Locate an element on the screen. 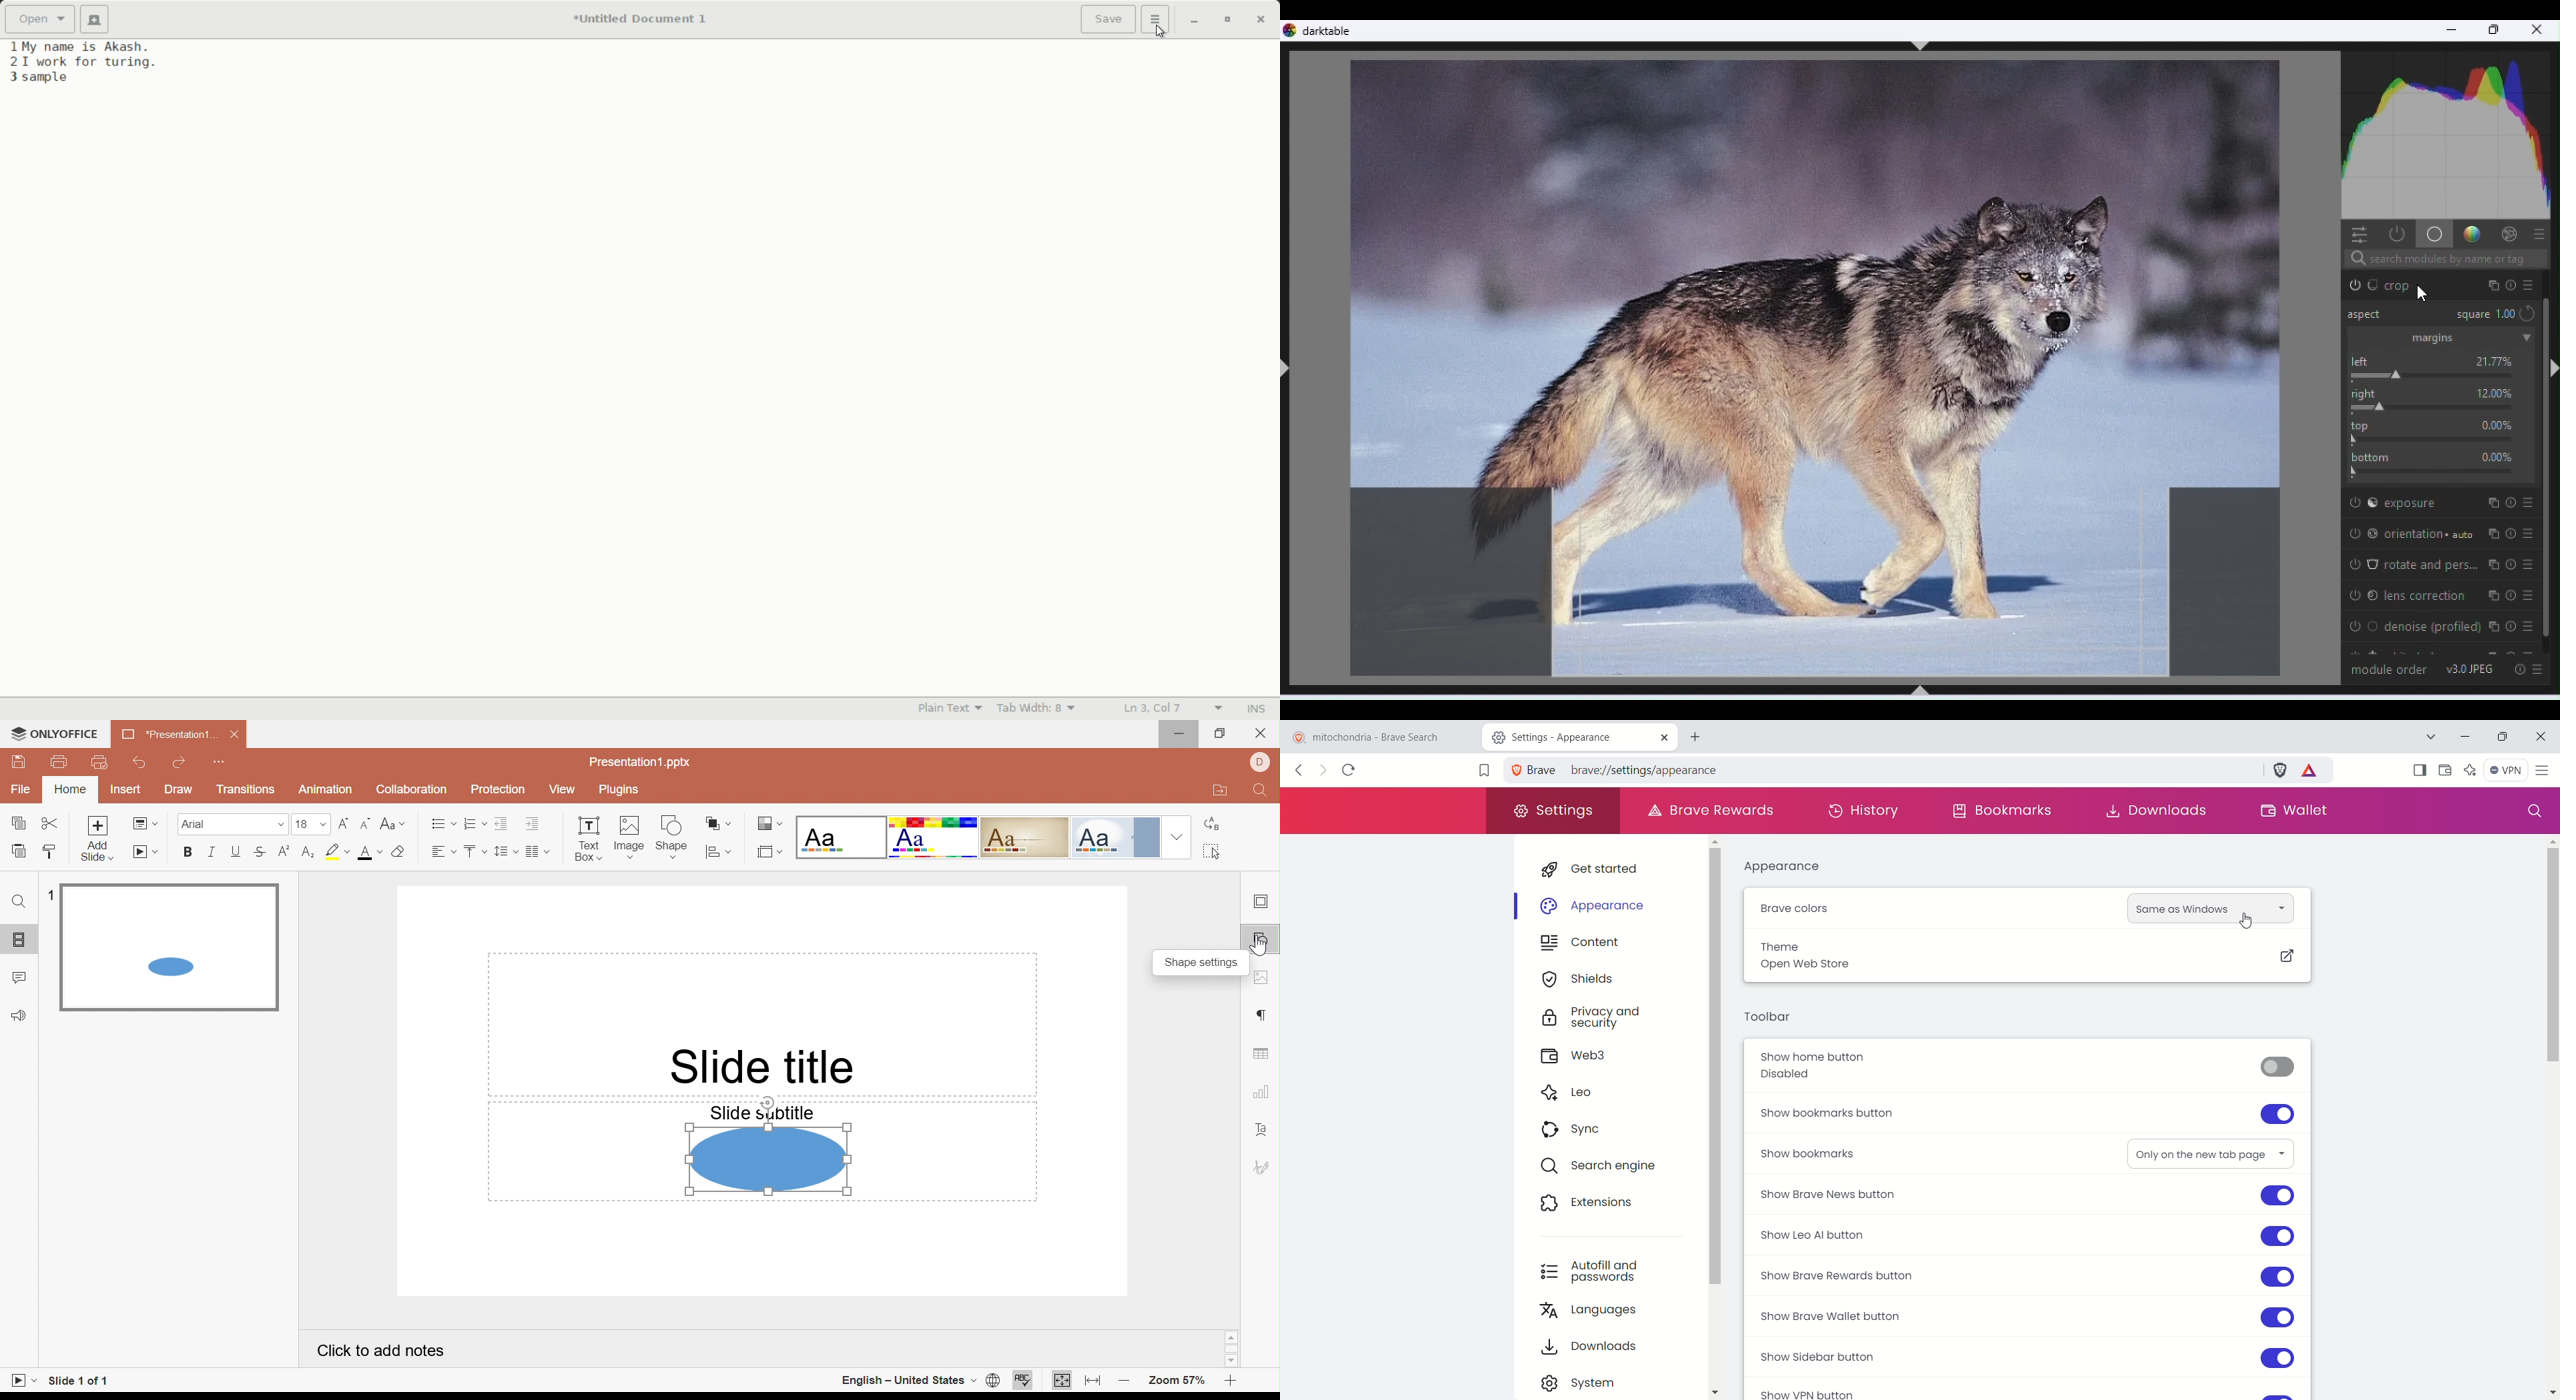  Module order is located at coordinates (2389, 668).